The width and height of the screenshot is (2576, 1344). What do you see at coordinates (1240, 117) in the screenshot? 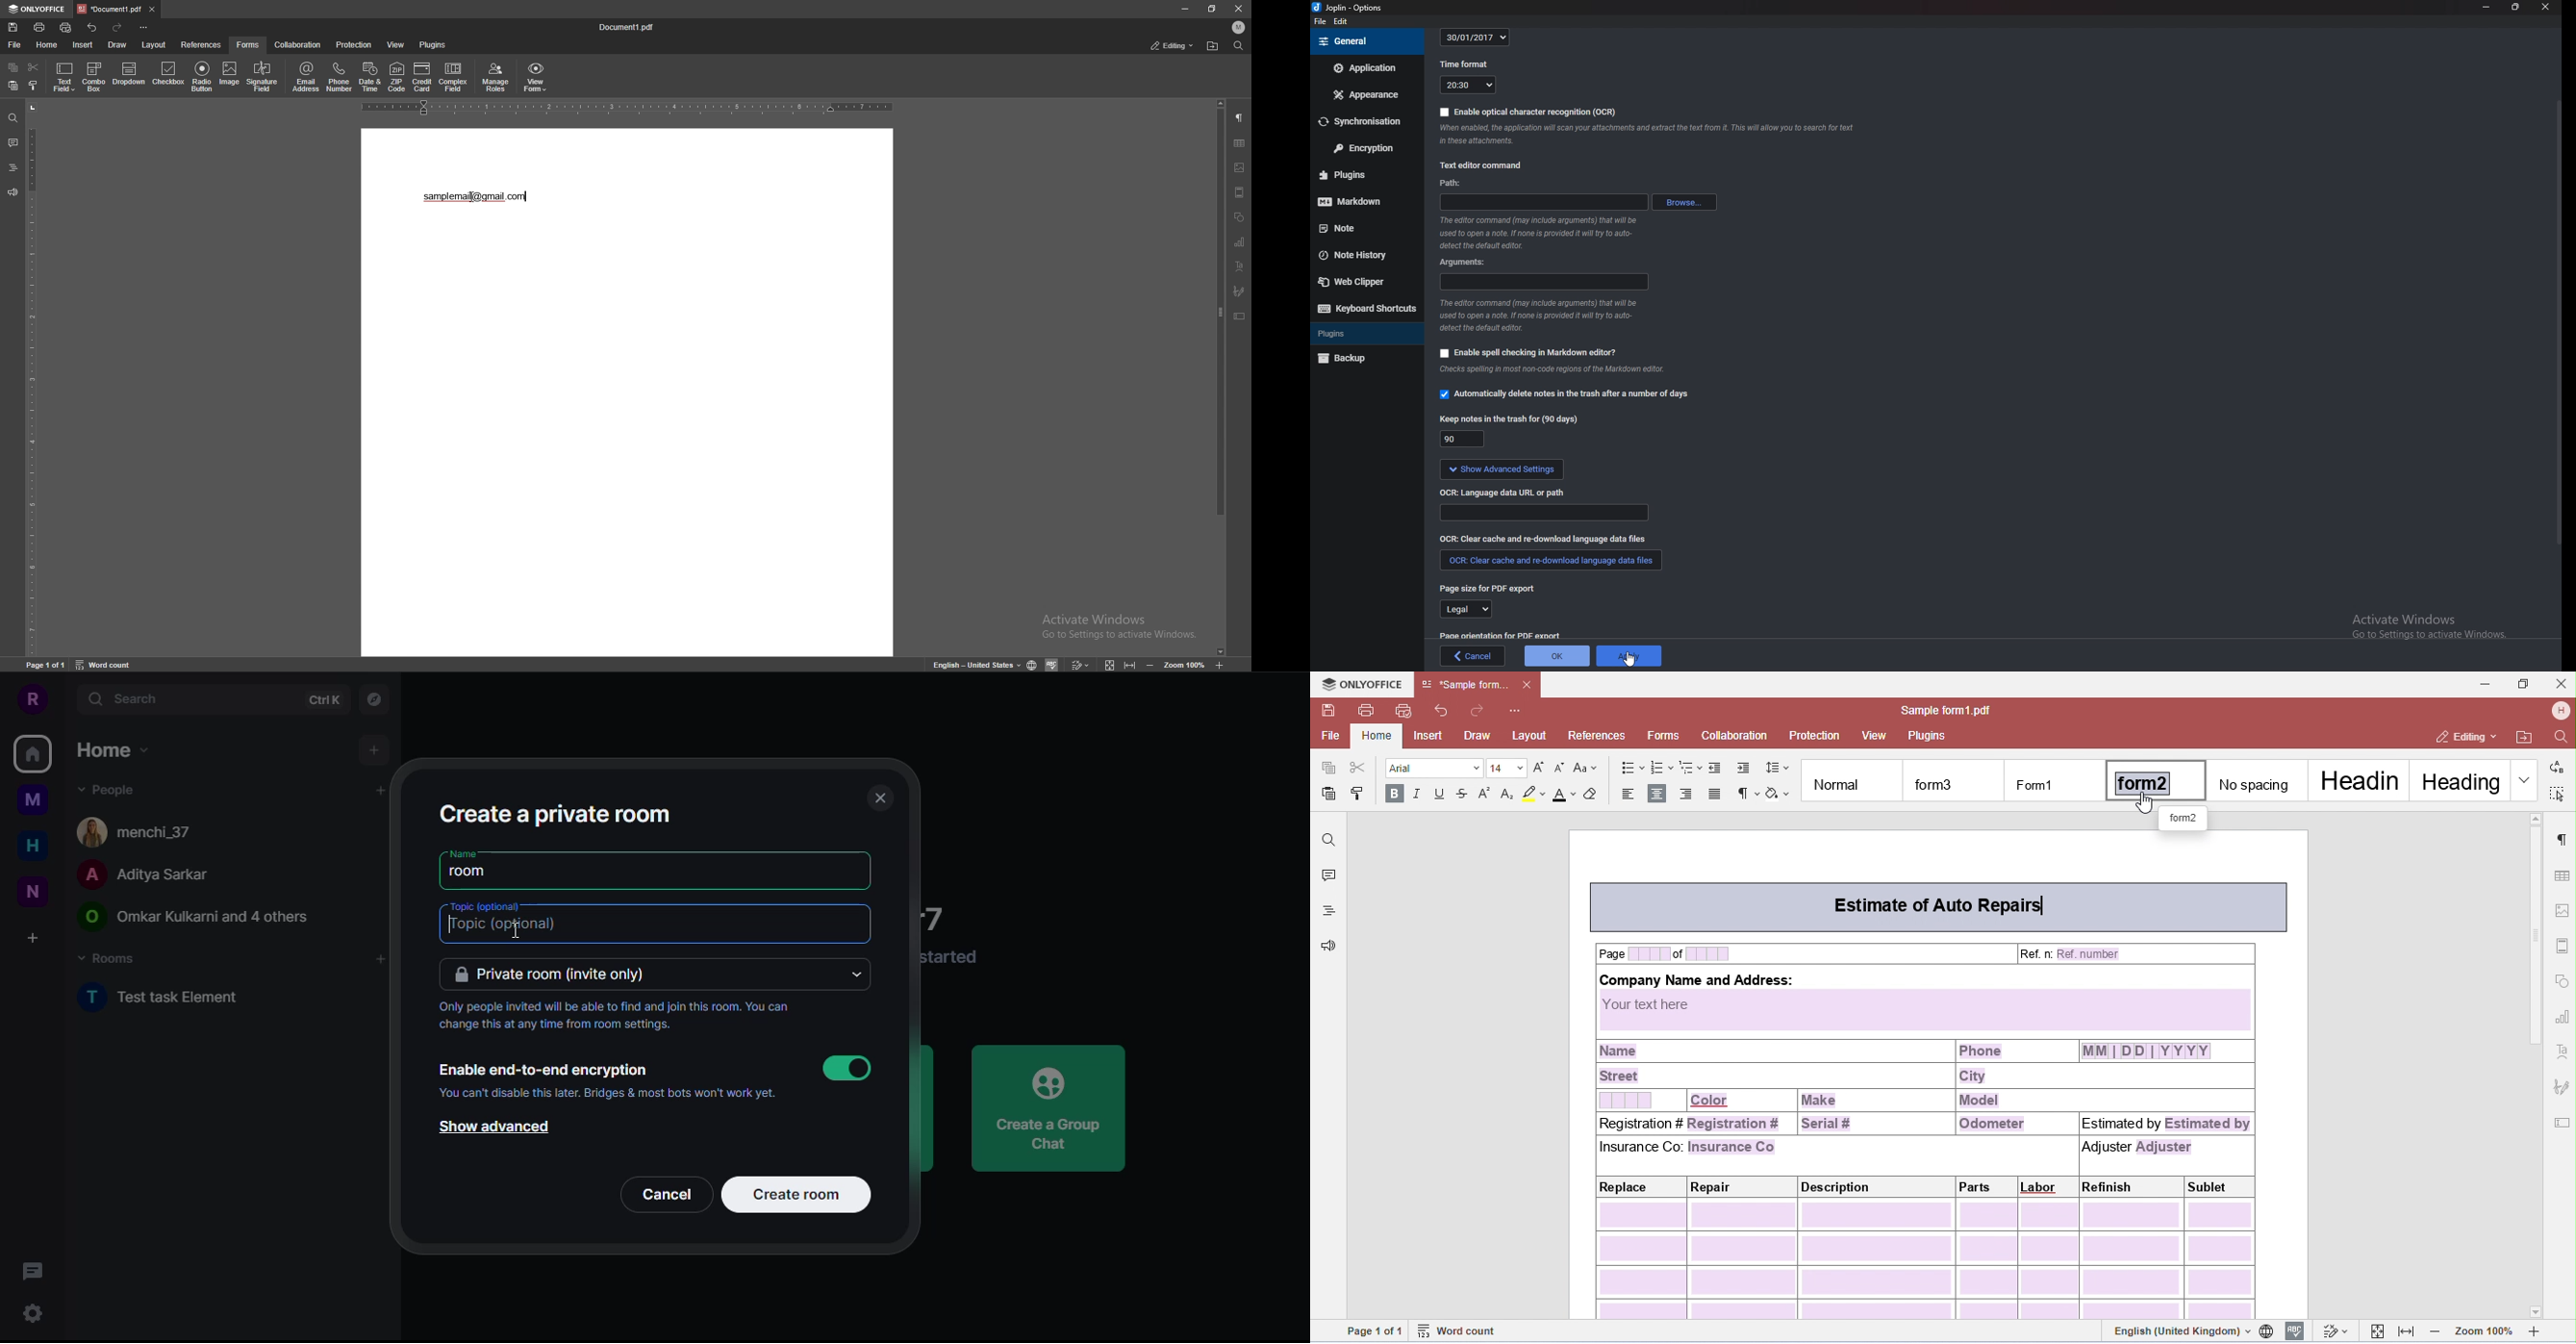
I see `paragraph` at bounding box center [1240, 117].